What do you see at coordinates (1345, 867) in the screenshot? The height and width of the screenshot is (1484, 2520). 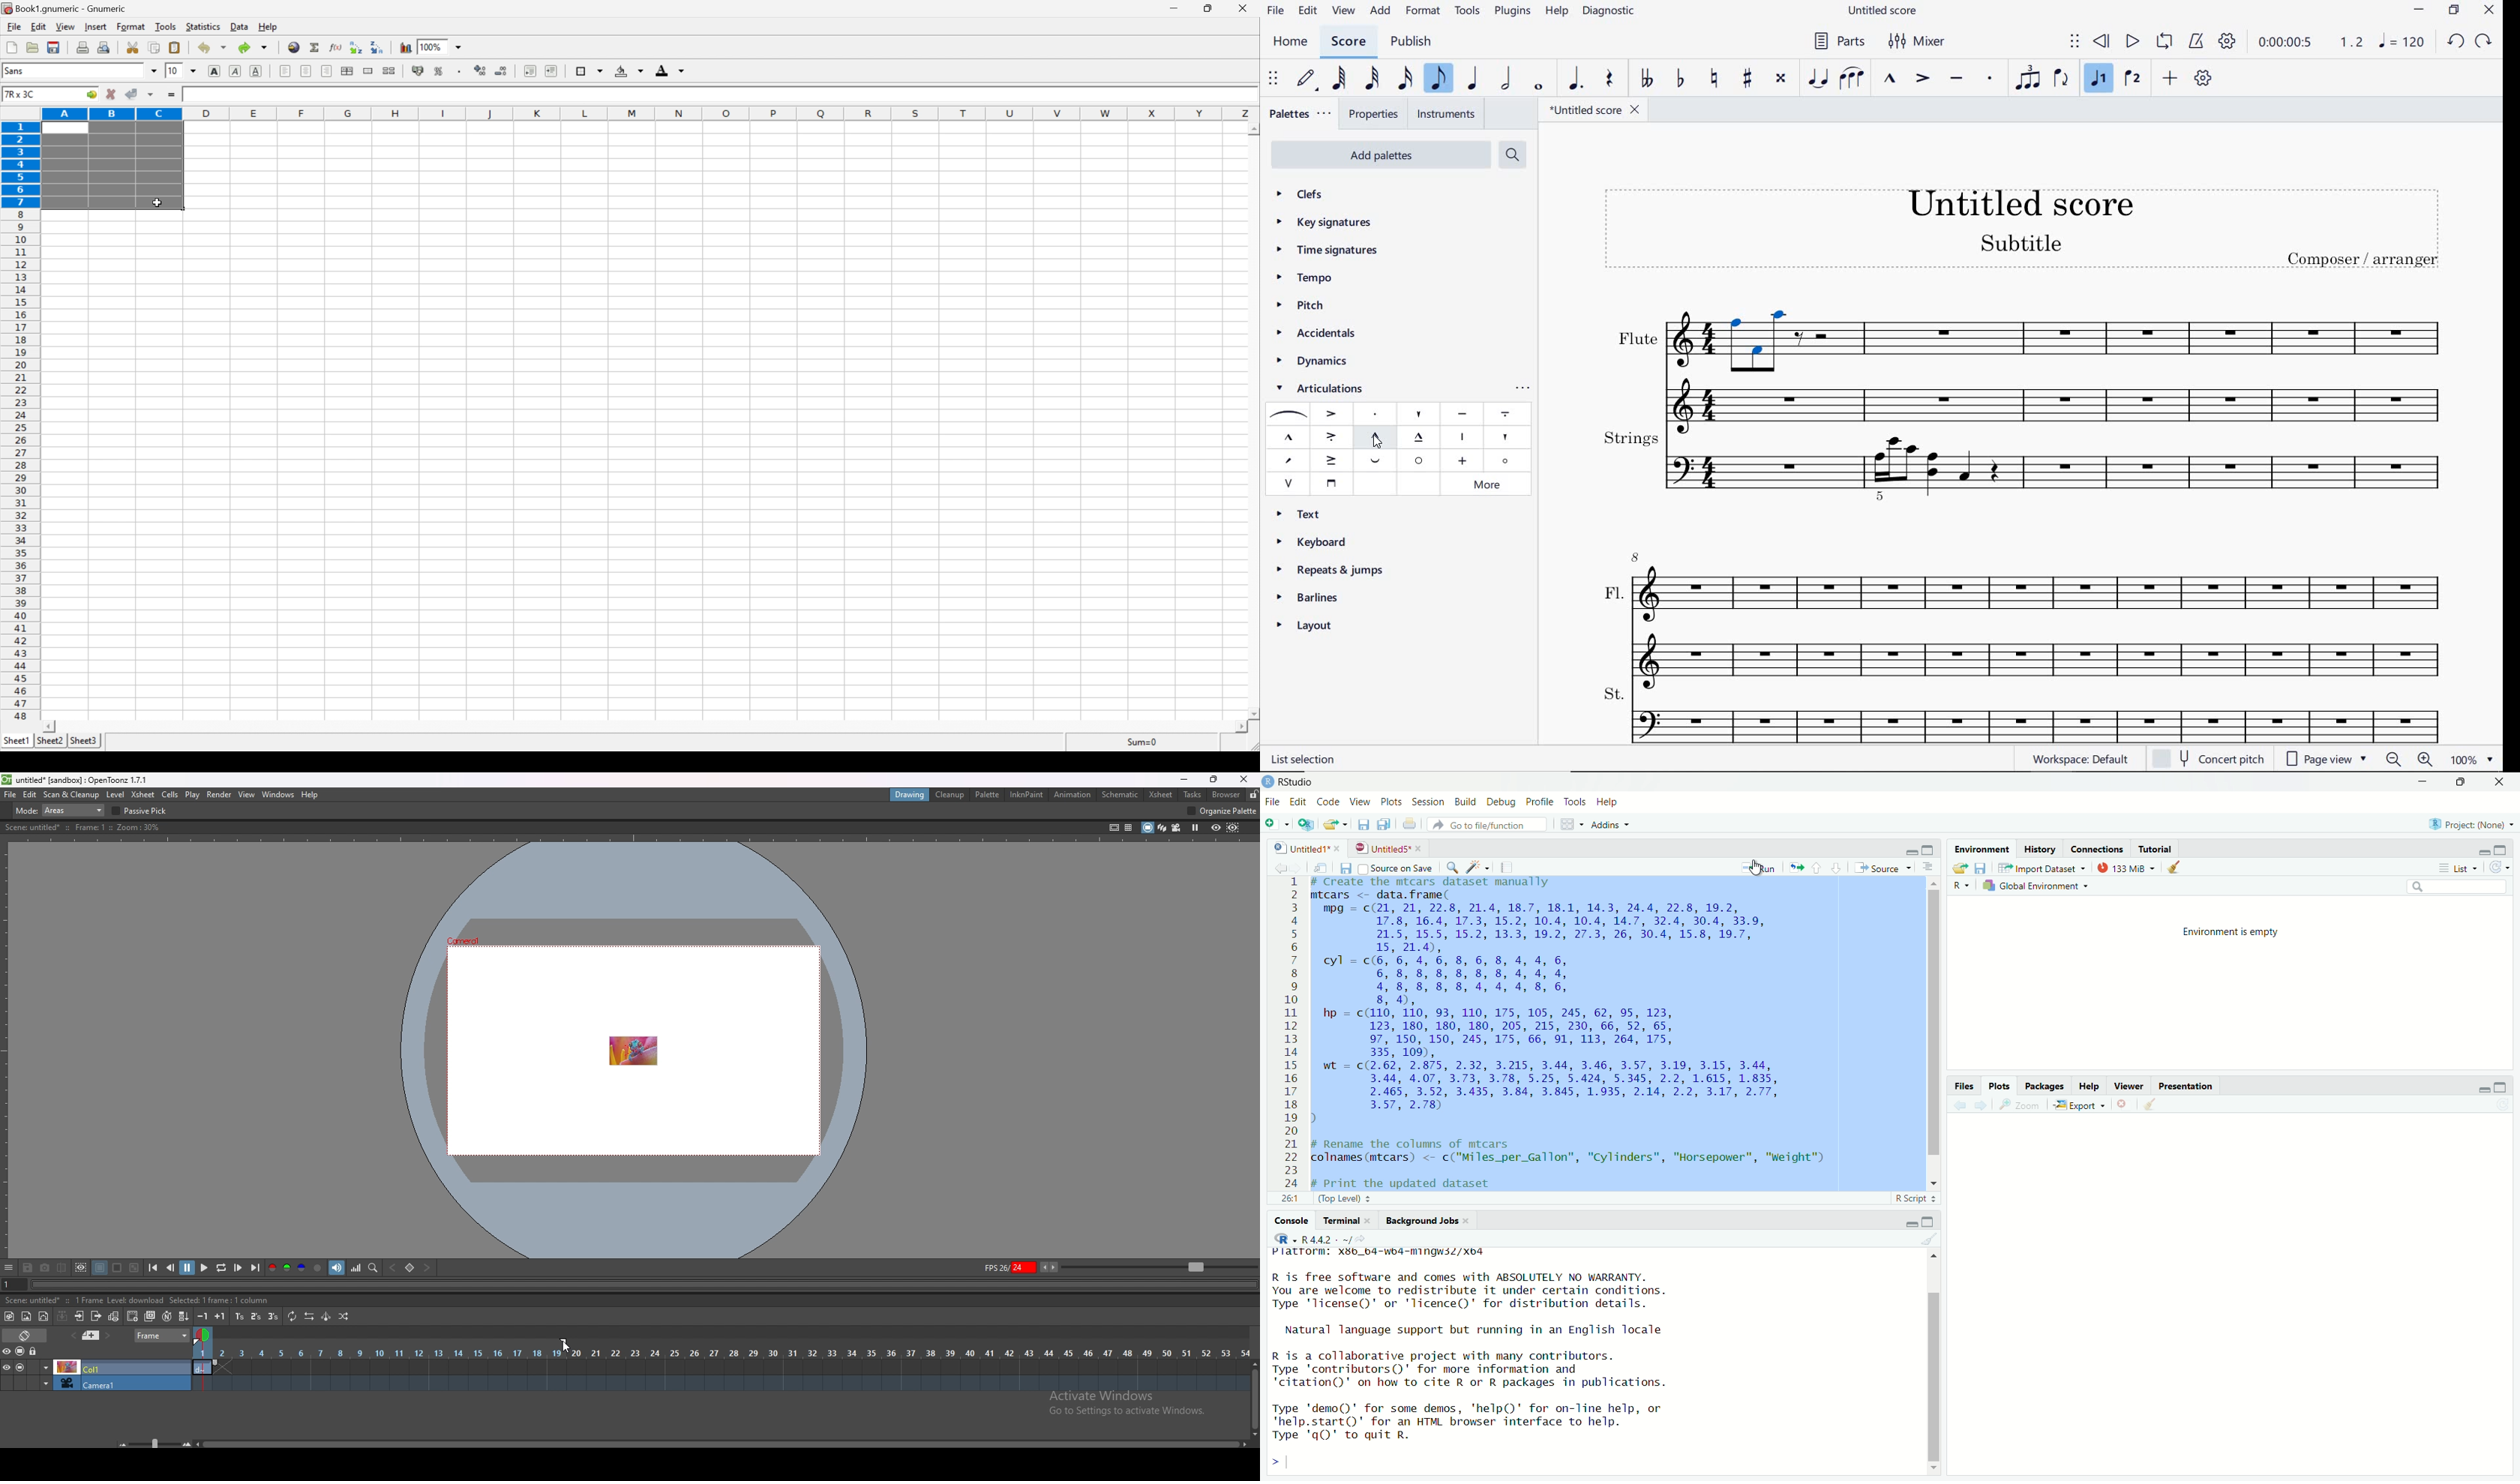 I see `save` at bounding box center [1345, 867].